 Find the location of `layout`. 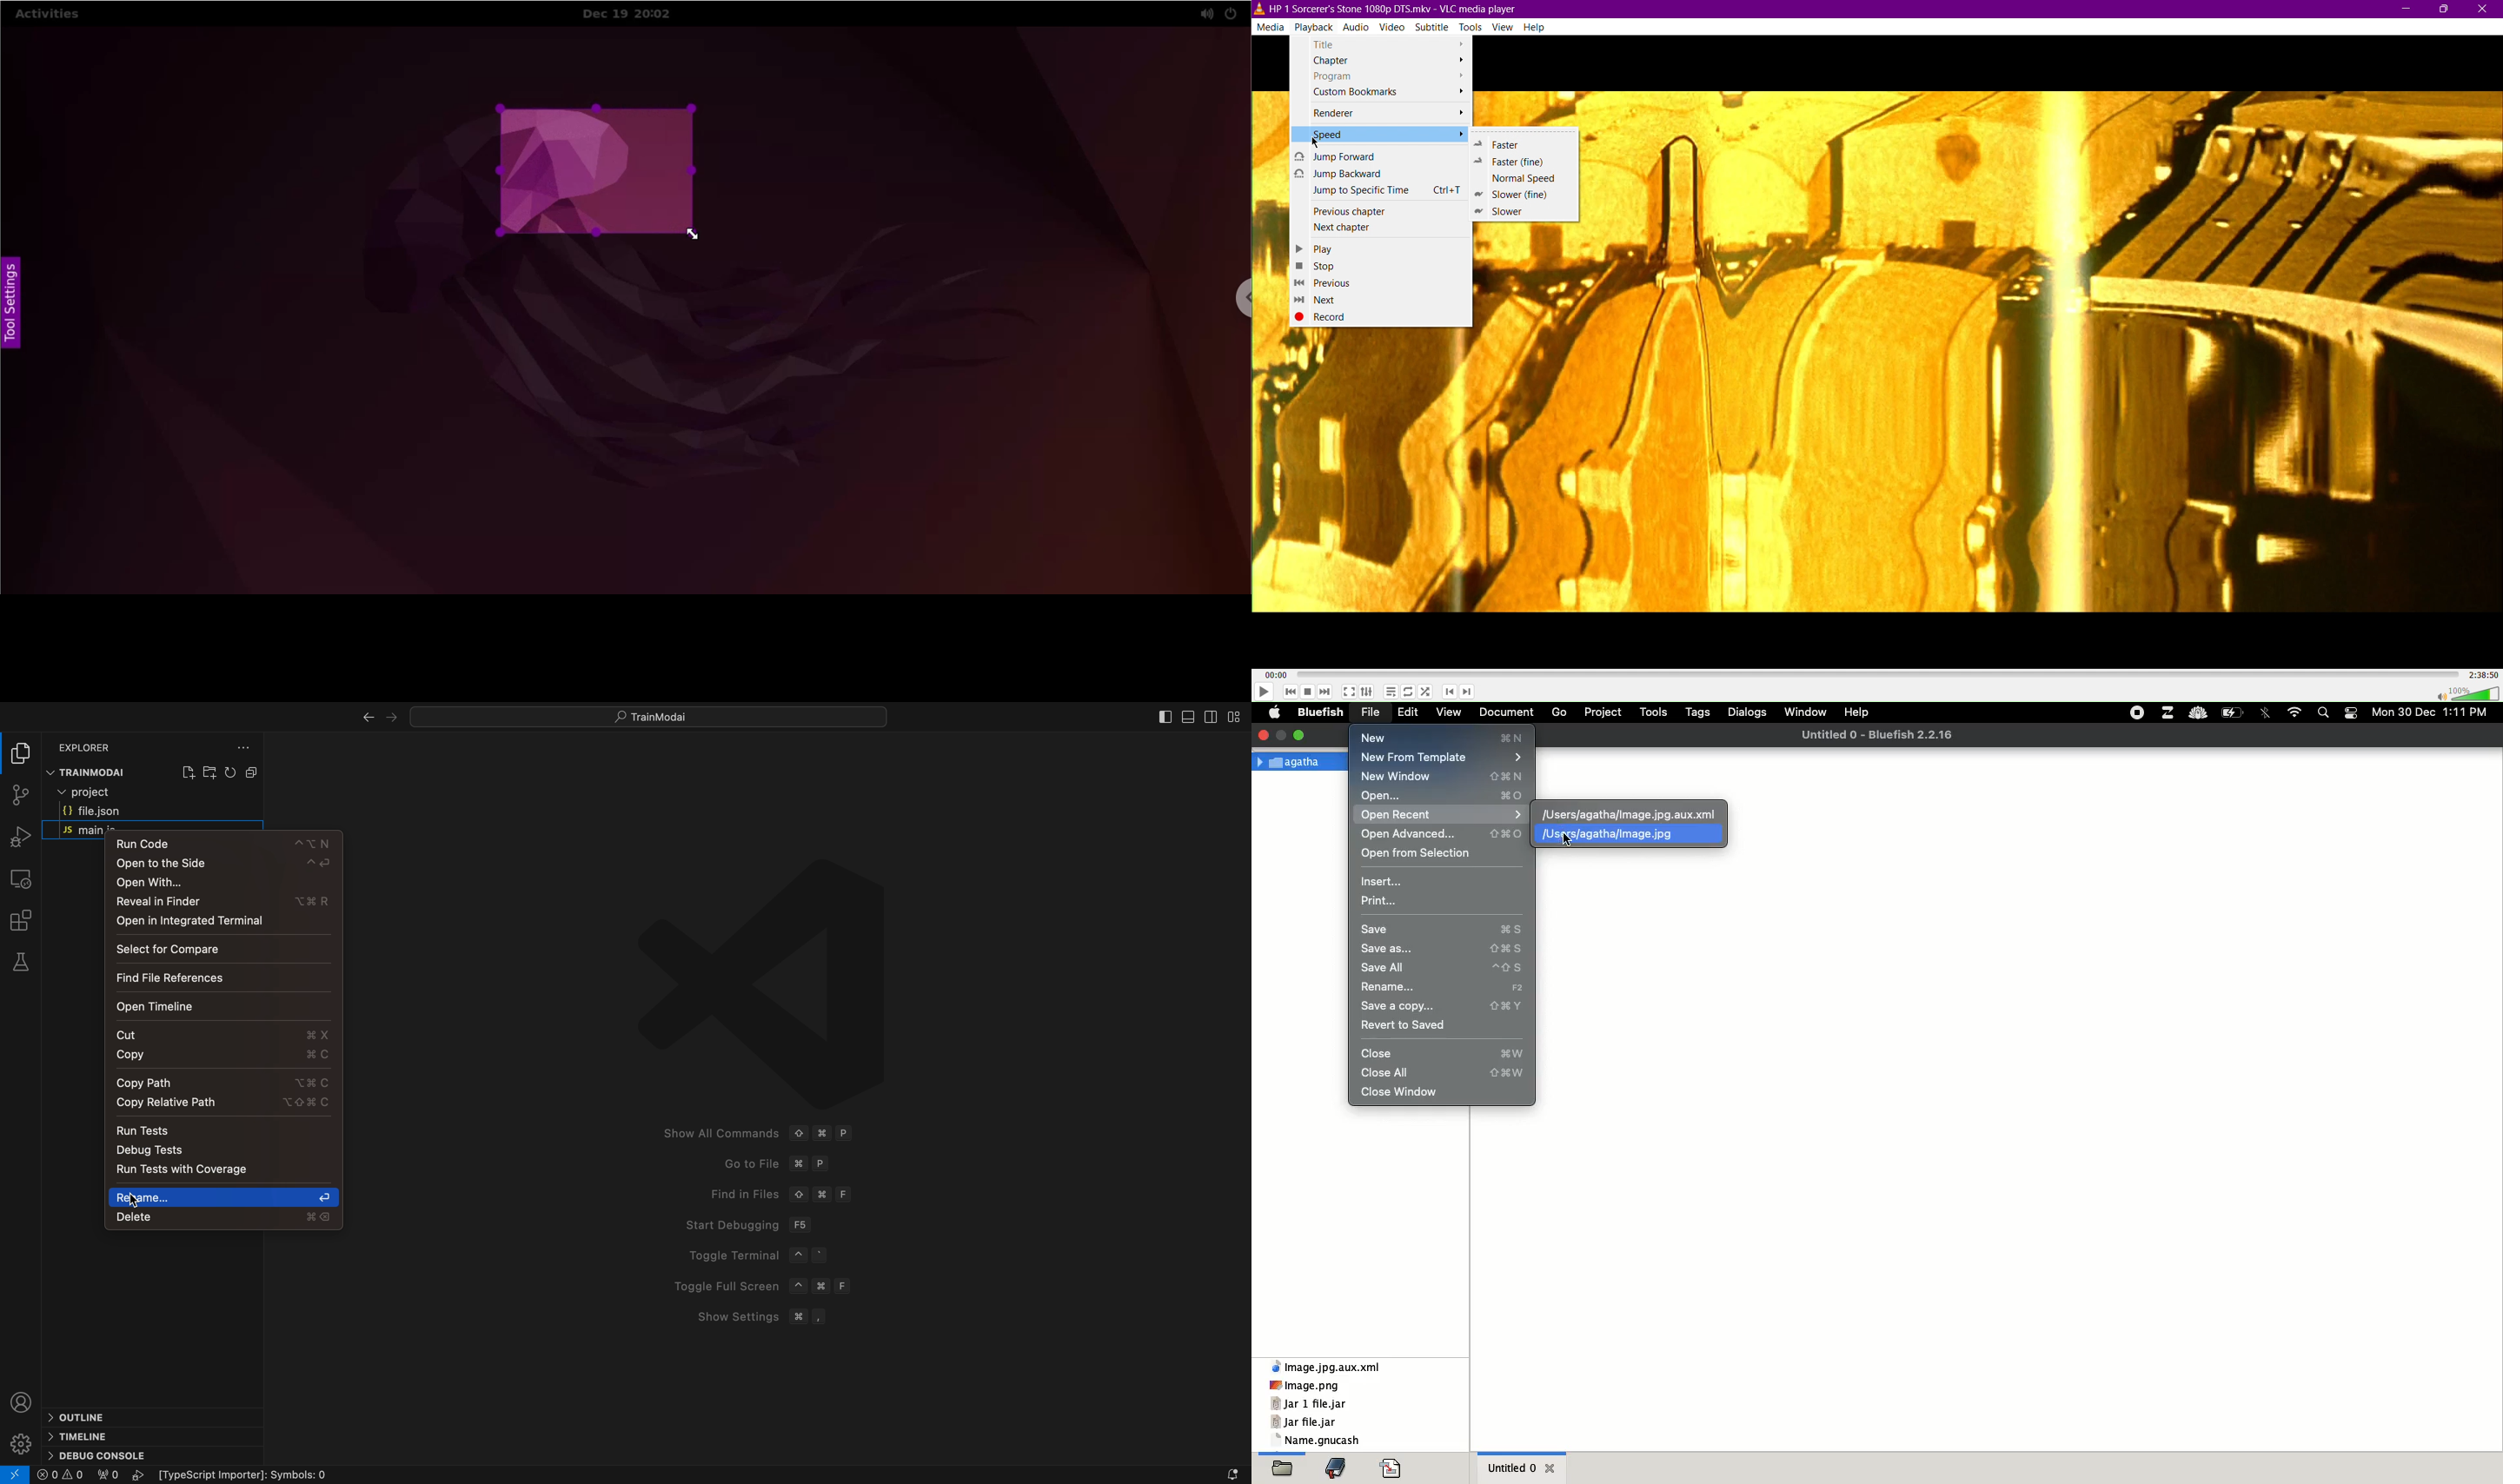

layout is located at coordinates (1237, 718).